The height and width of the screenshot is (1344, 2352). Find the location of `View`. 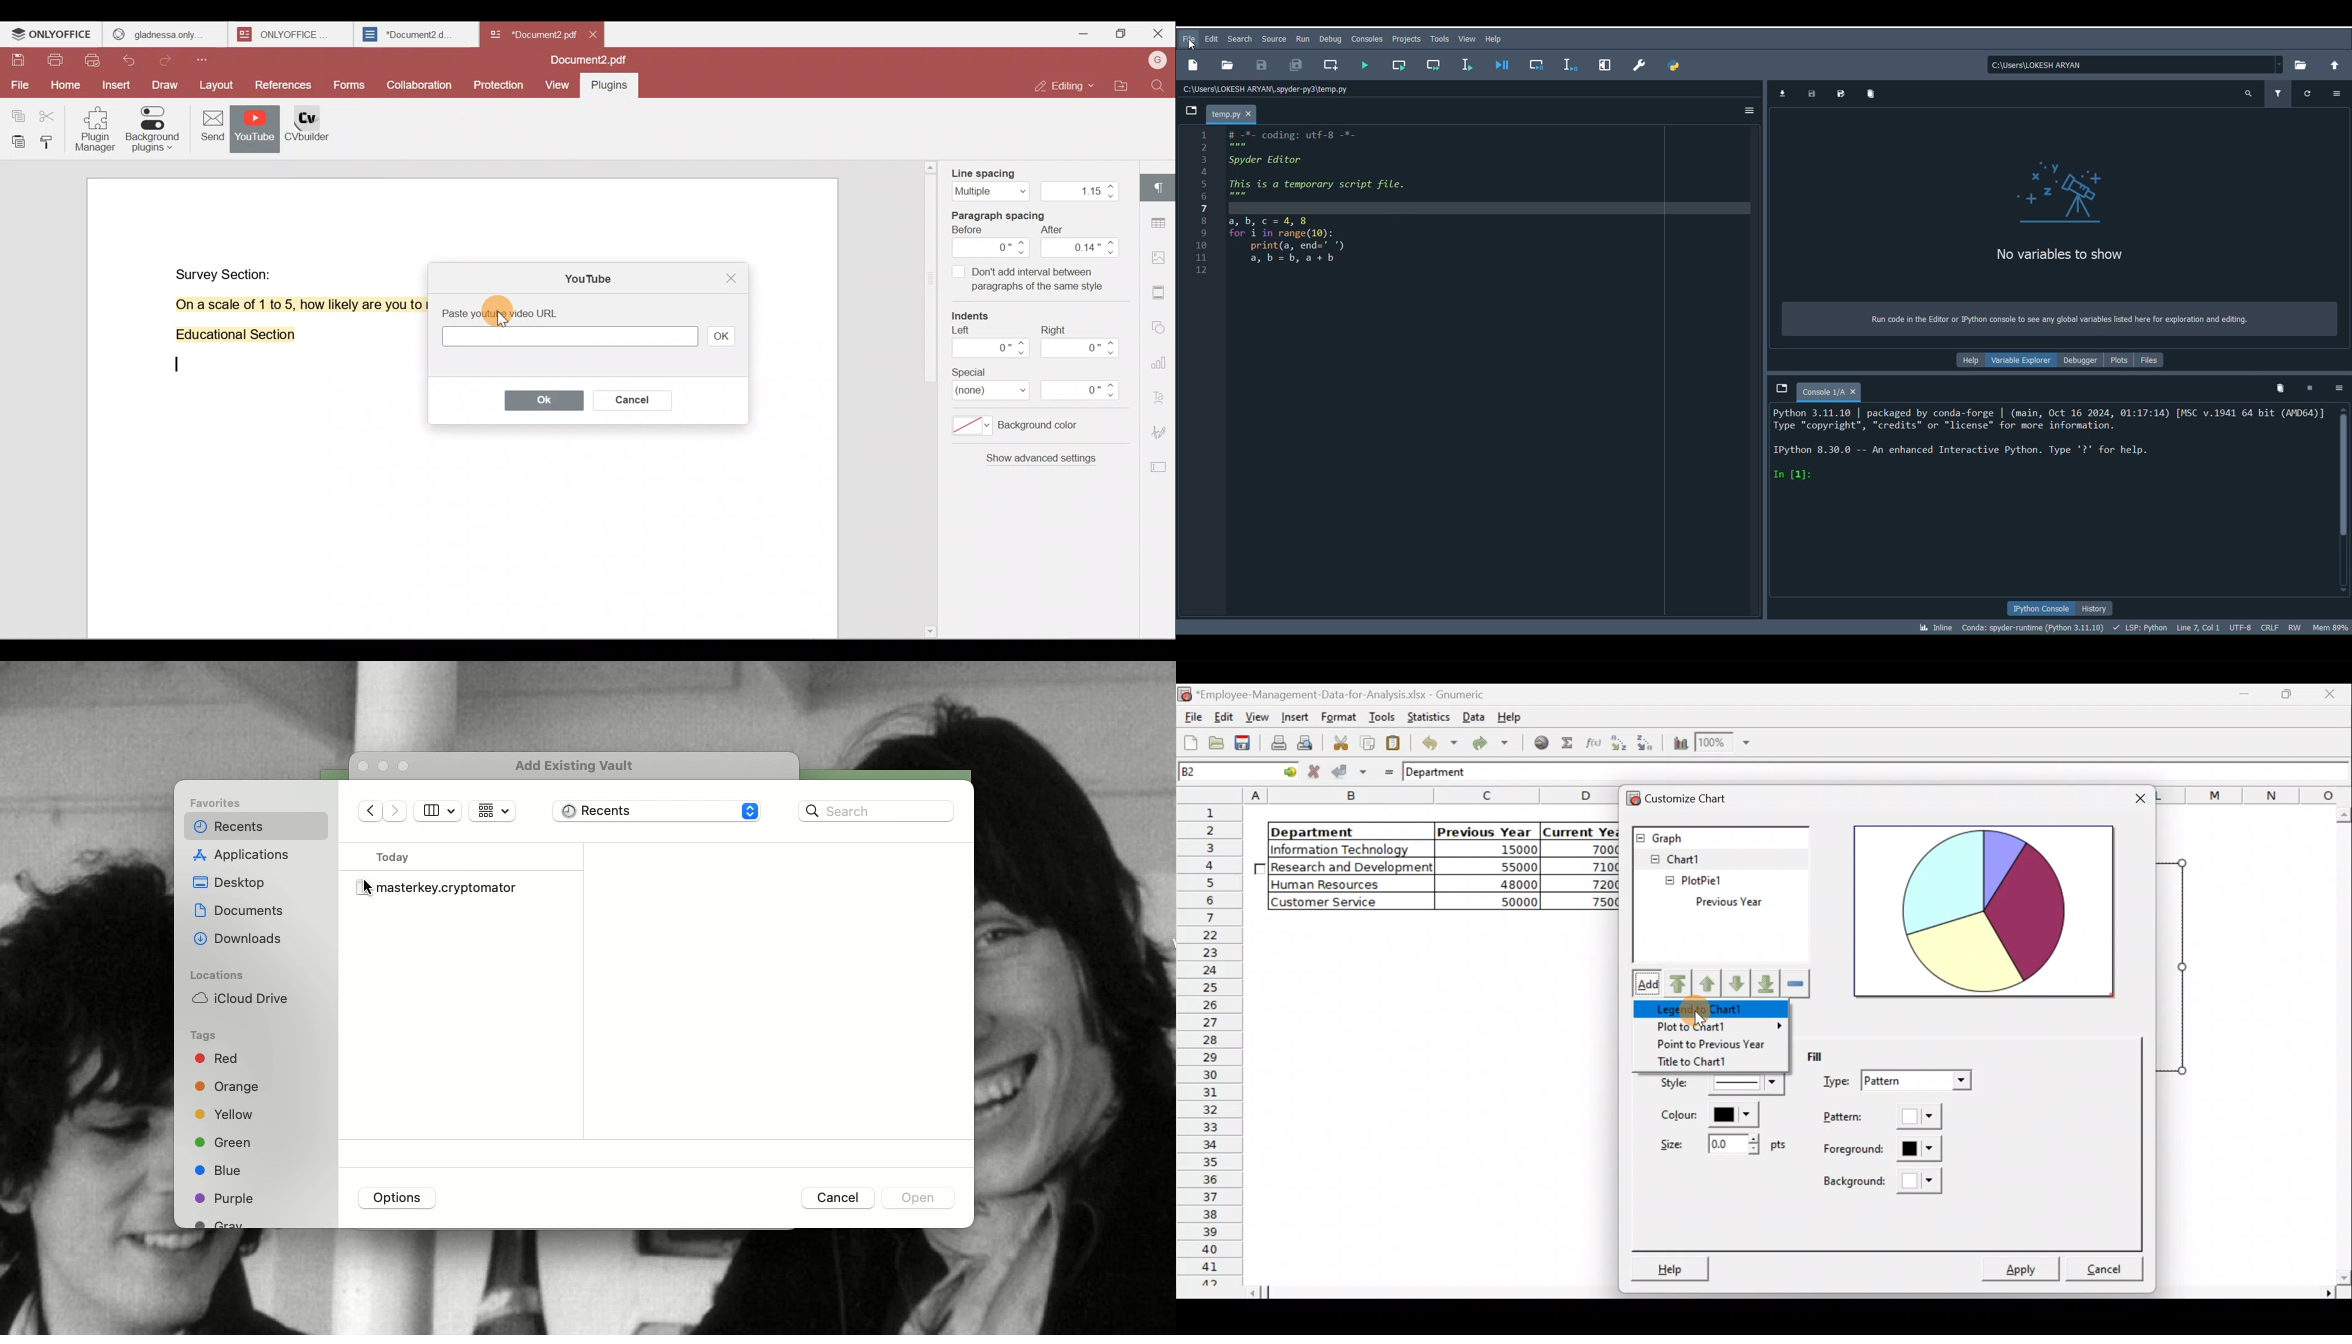

View is located at coordinates (1465, 39).